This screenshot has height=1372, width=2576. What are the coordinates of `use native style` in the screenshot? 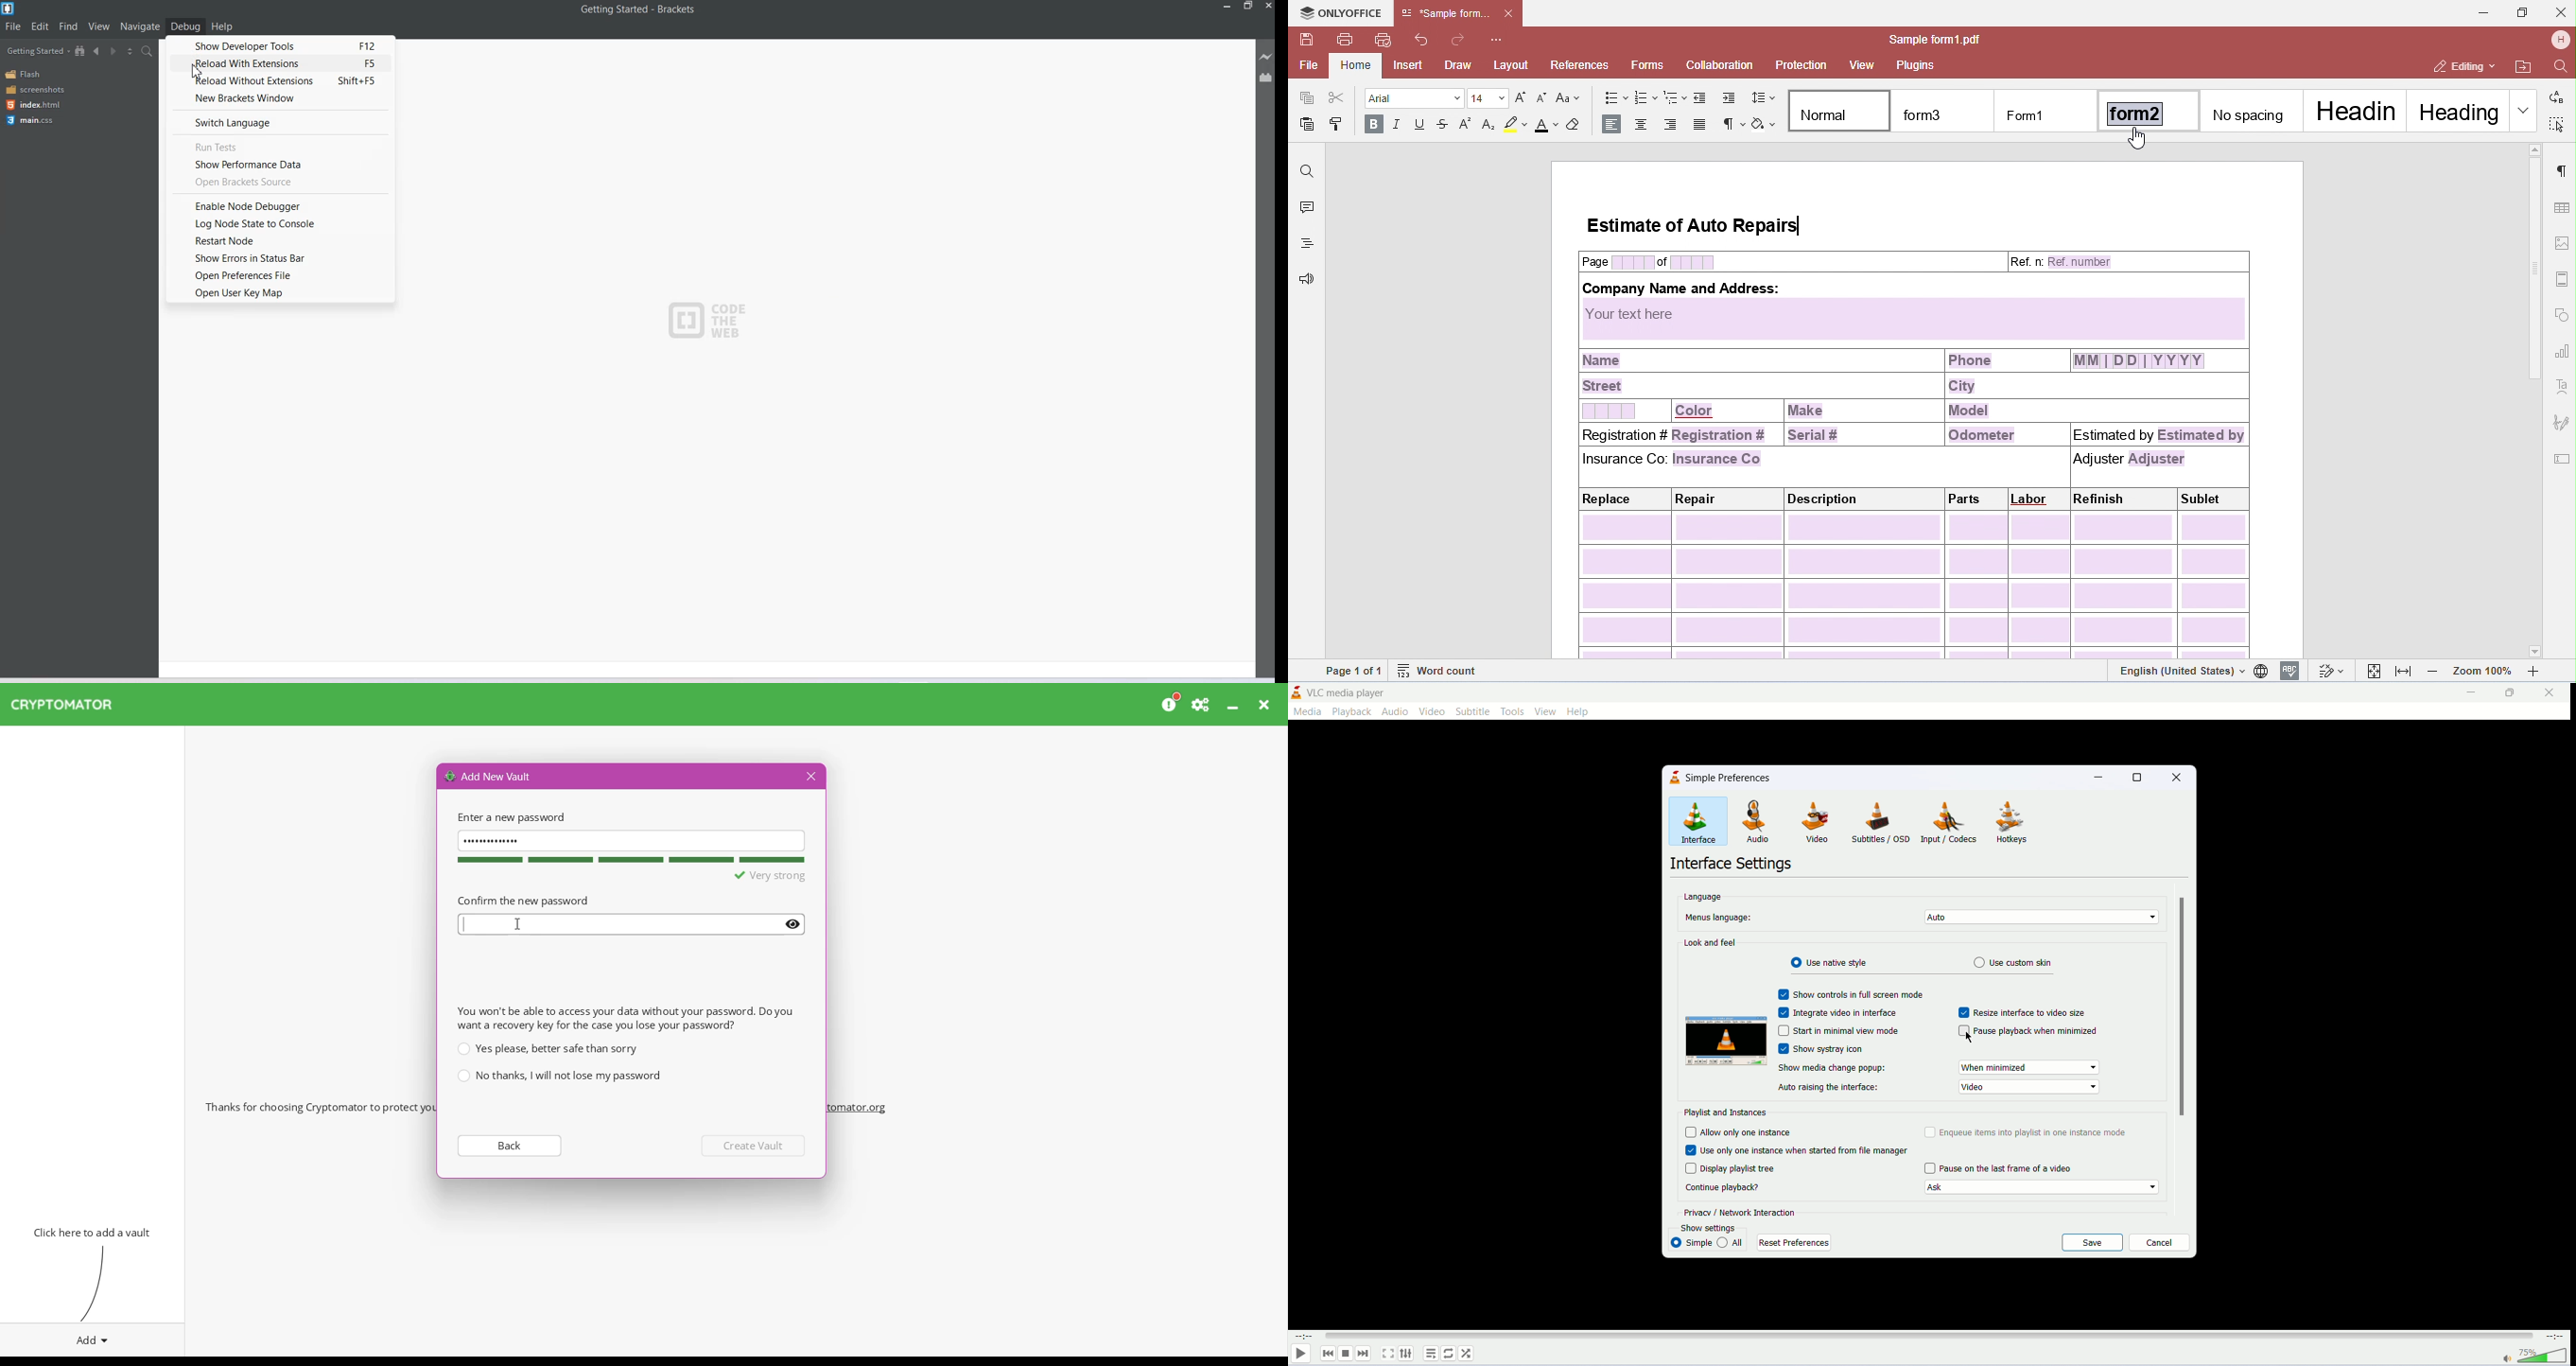 It's located at (1830, 963).